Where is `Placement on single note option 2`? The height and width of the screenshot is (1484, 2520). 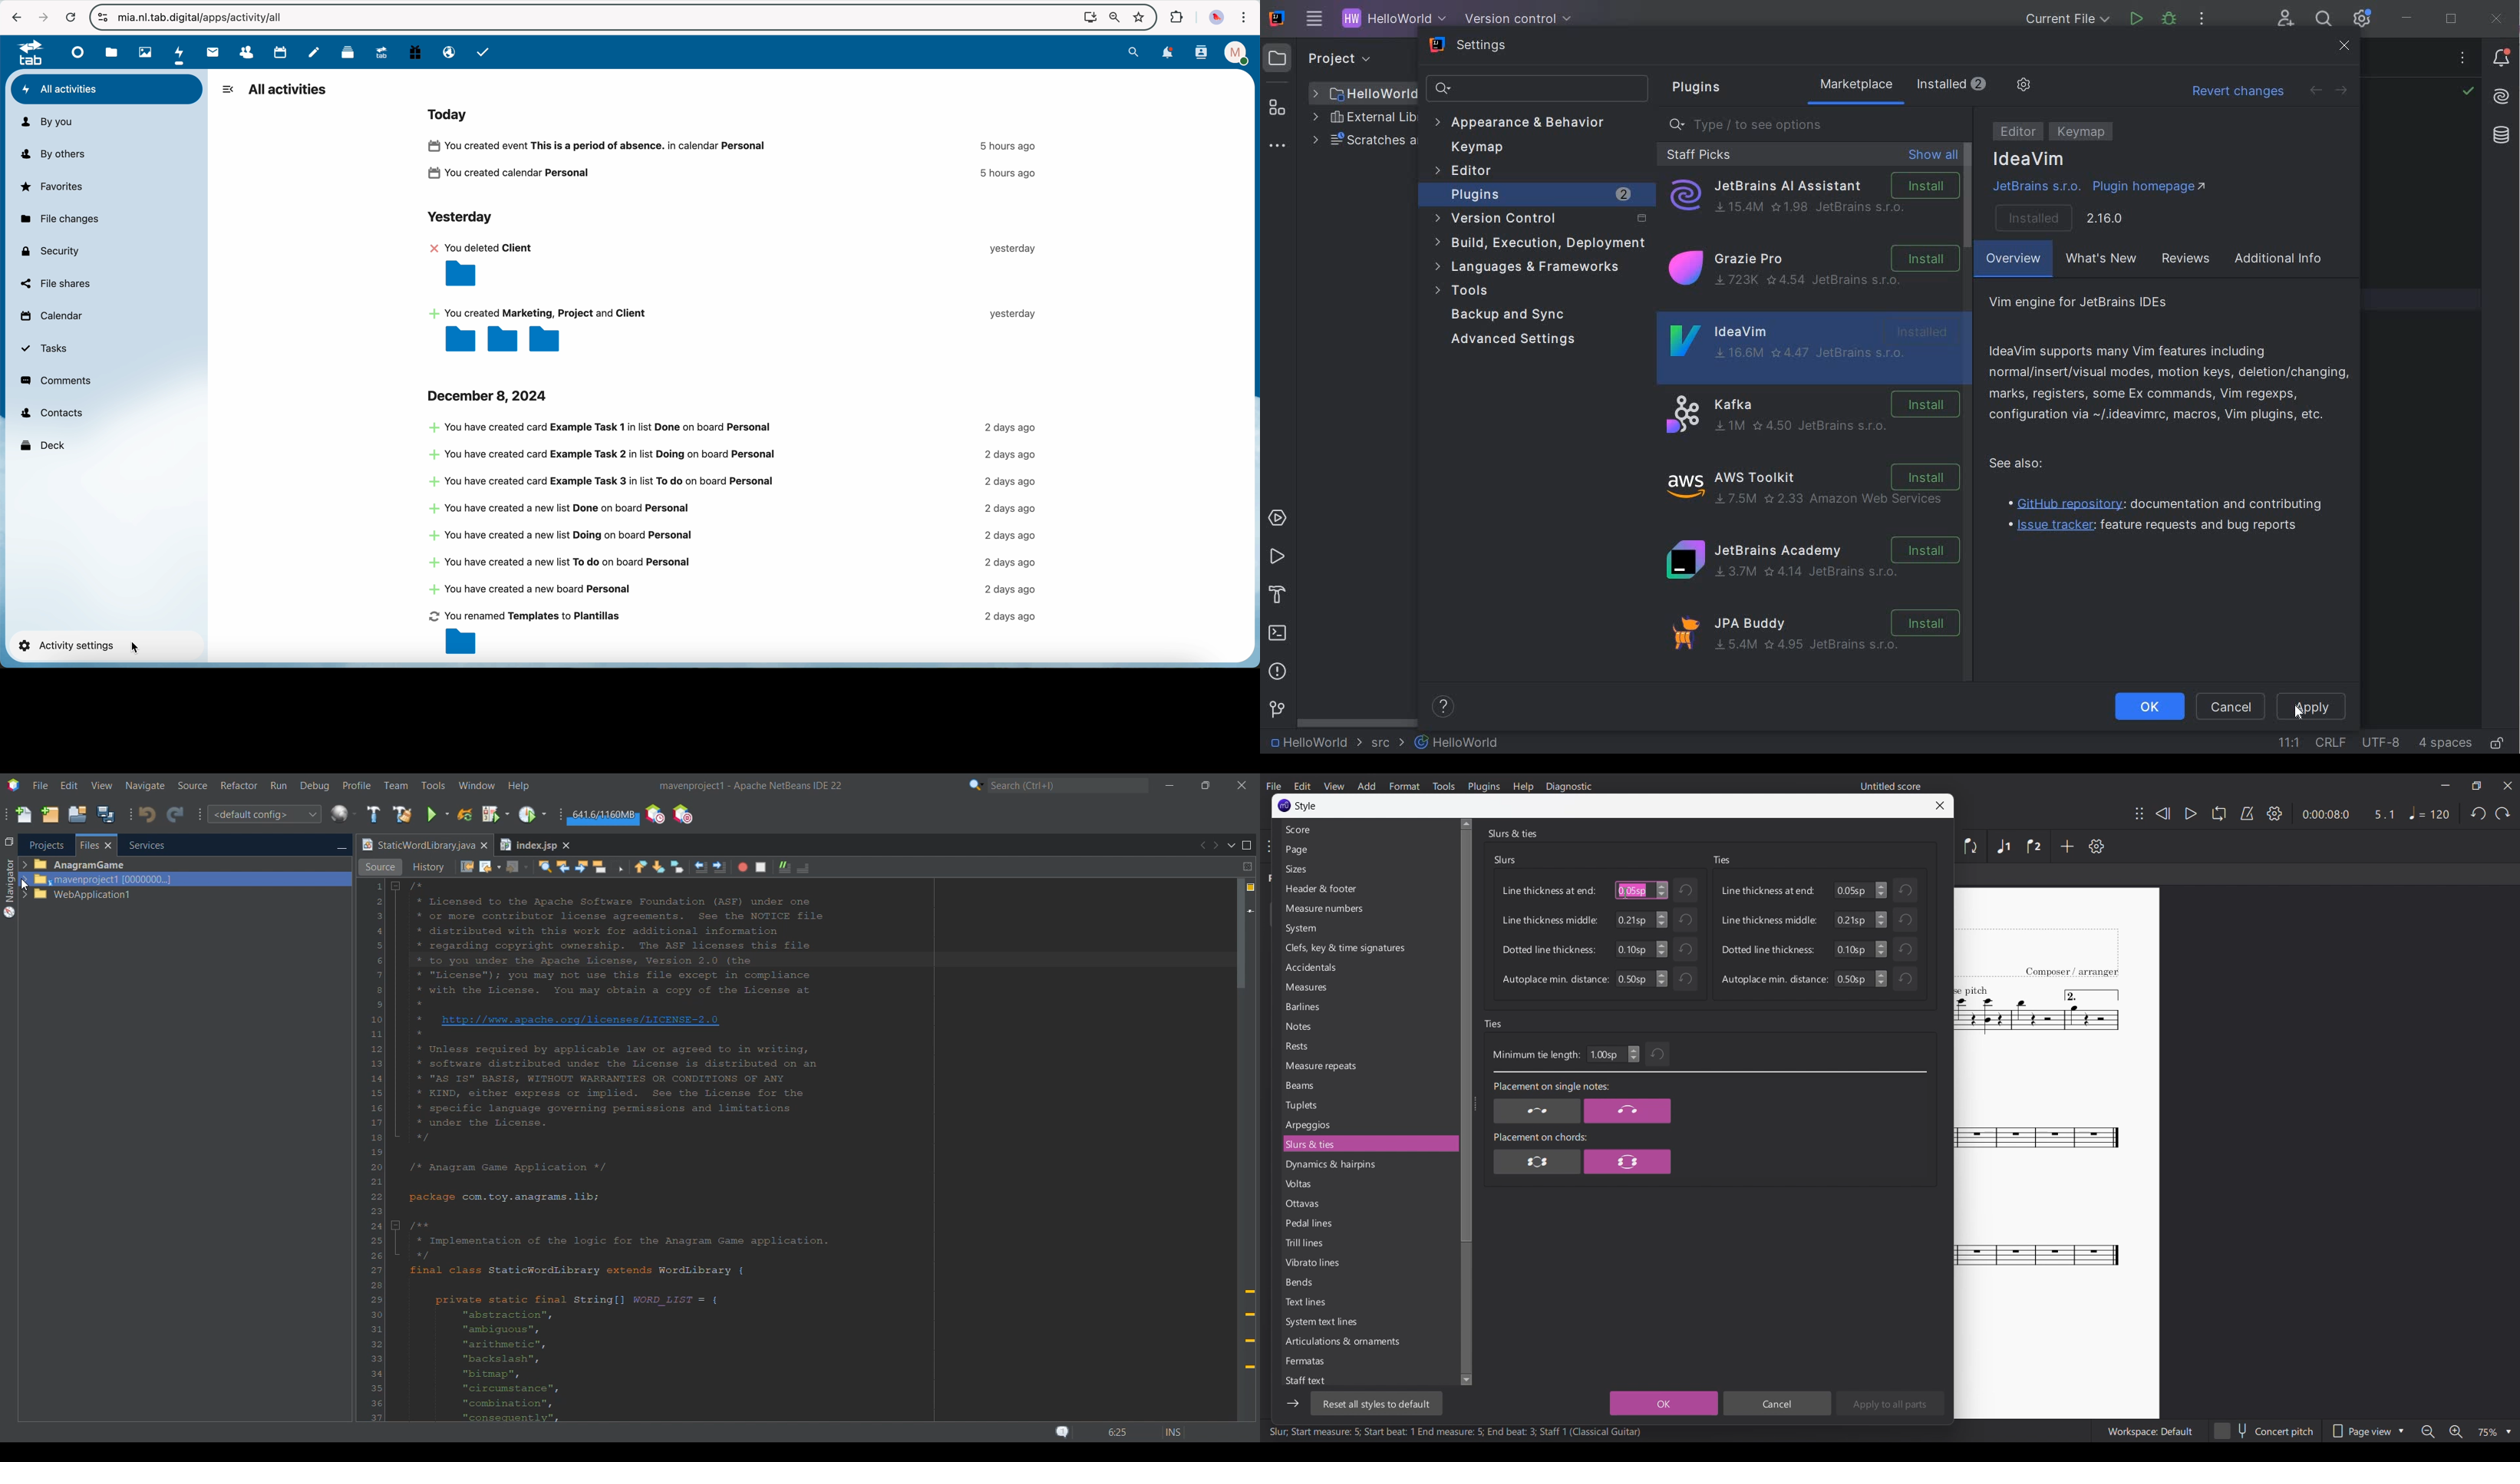
Placement on single note option 2 is located at coordinates (1627, 1111).